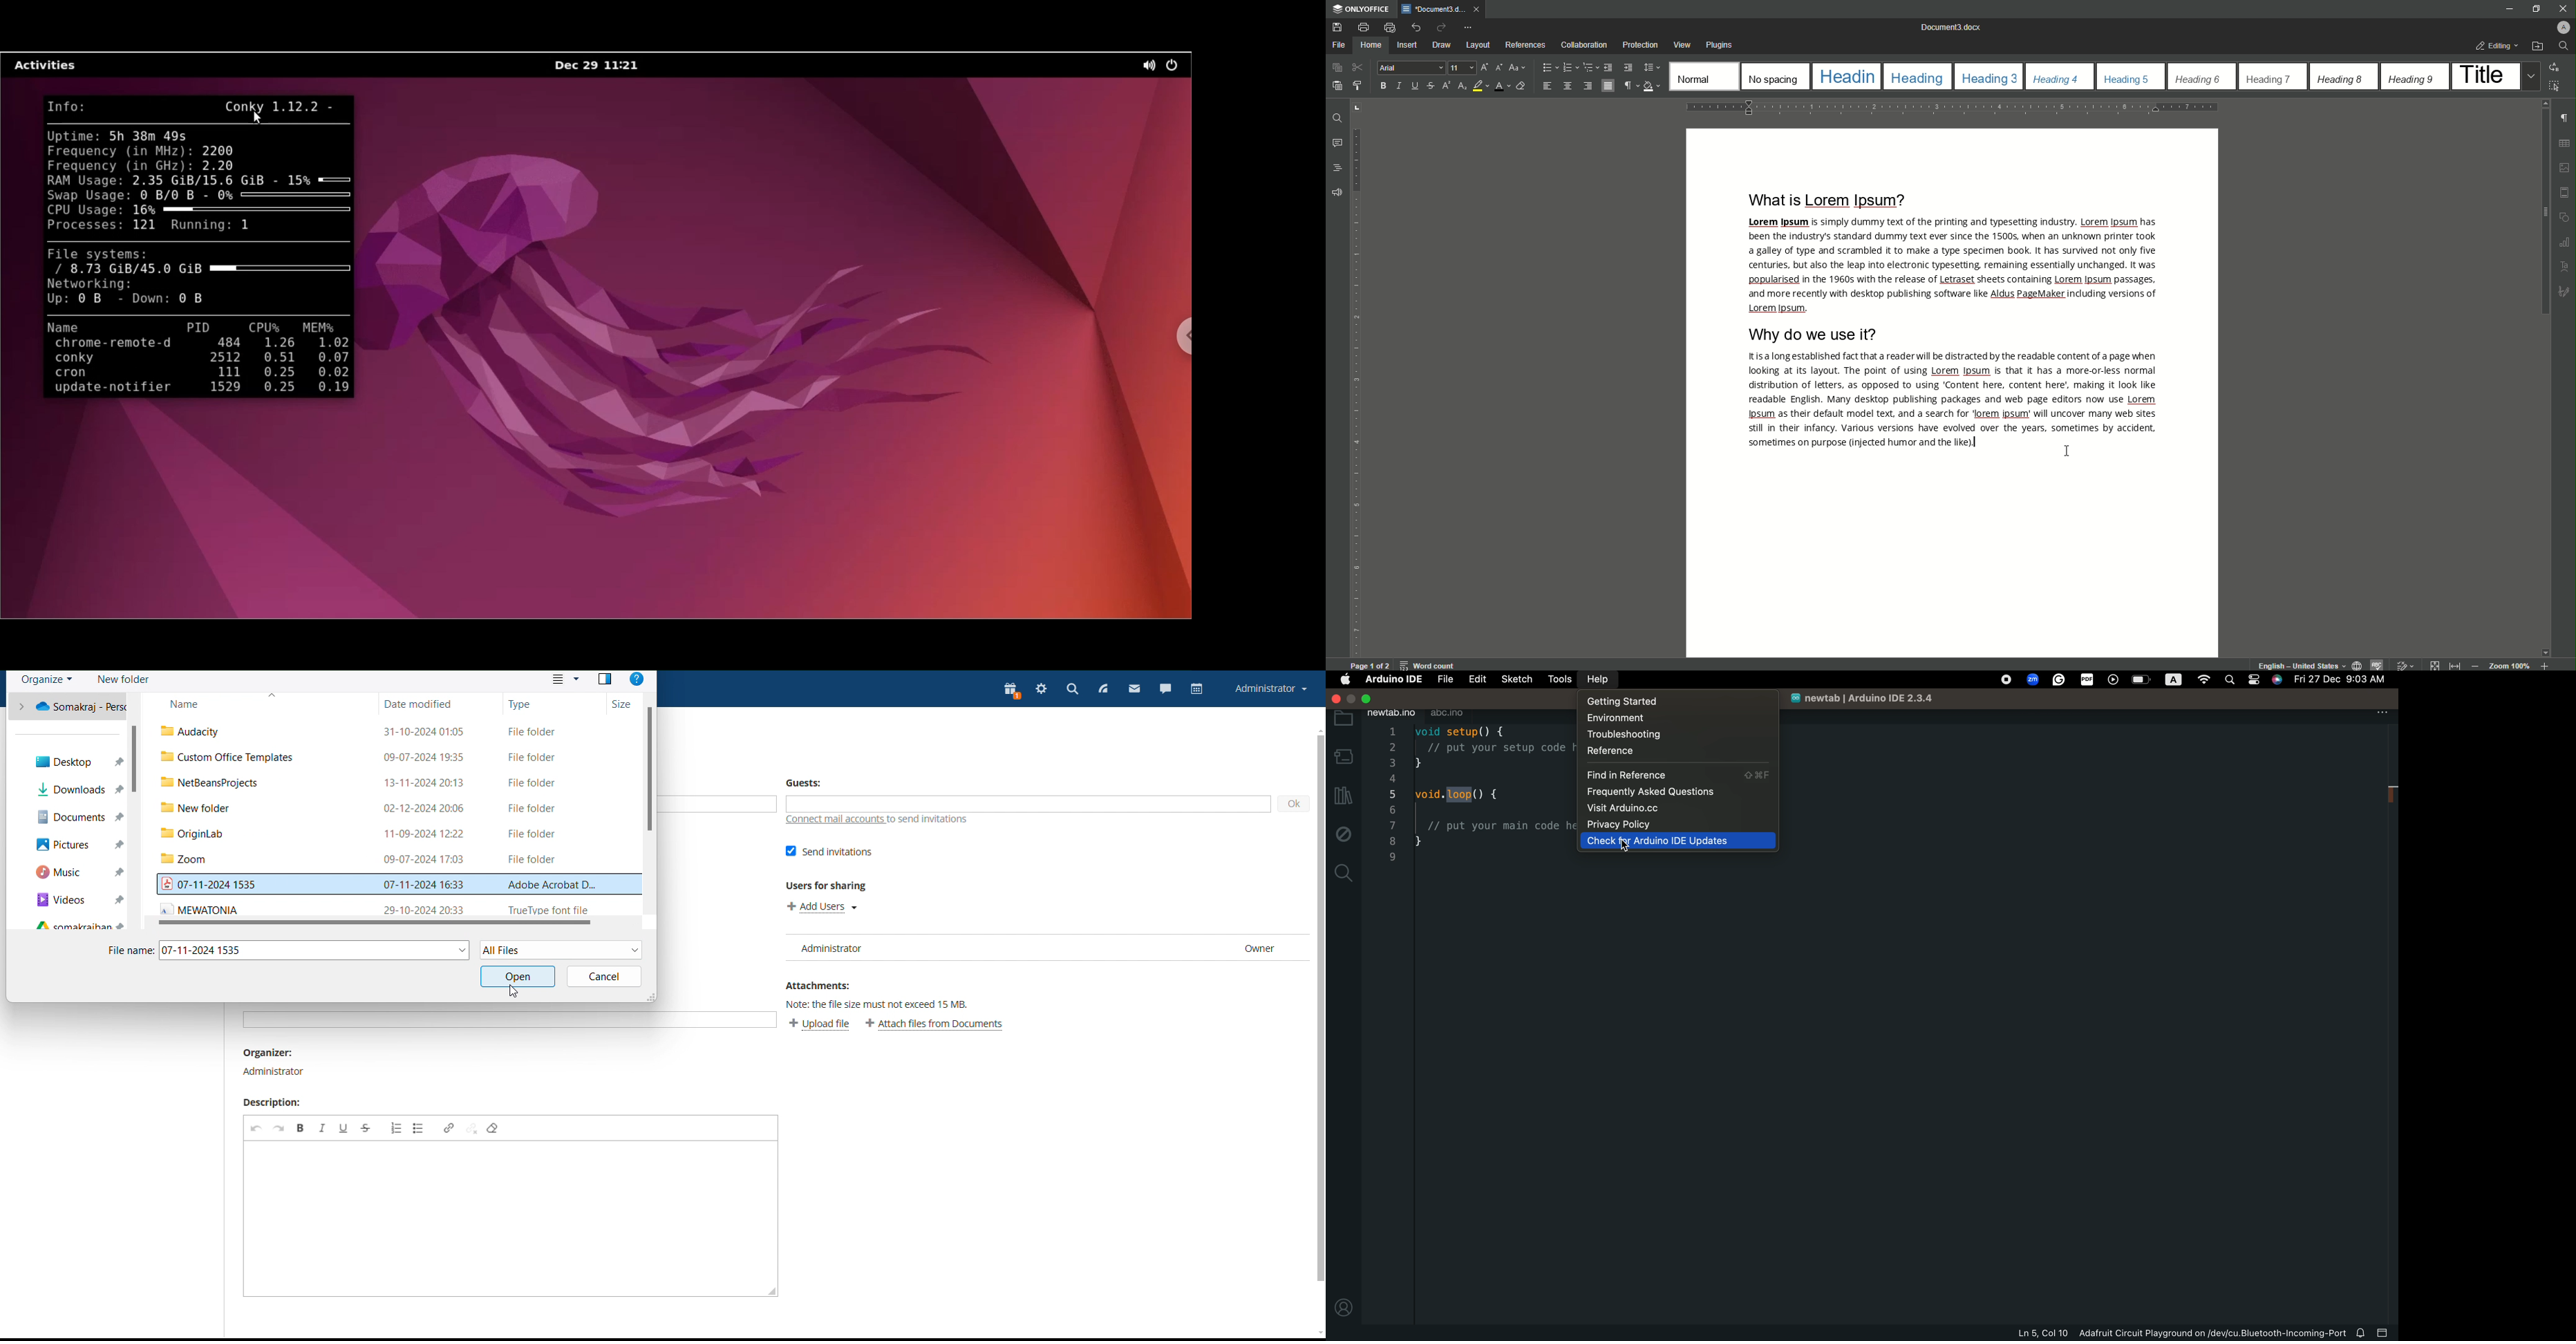 This screenshot has width=2576, height=1344. What do you see at coordinates (1629, 87) in the screenshot?
I see `Non-printing Characters` at bounding box center [1629, 87].